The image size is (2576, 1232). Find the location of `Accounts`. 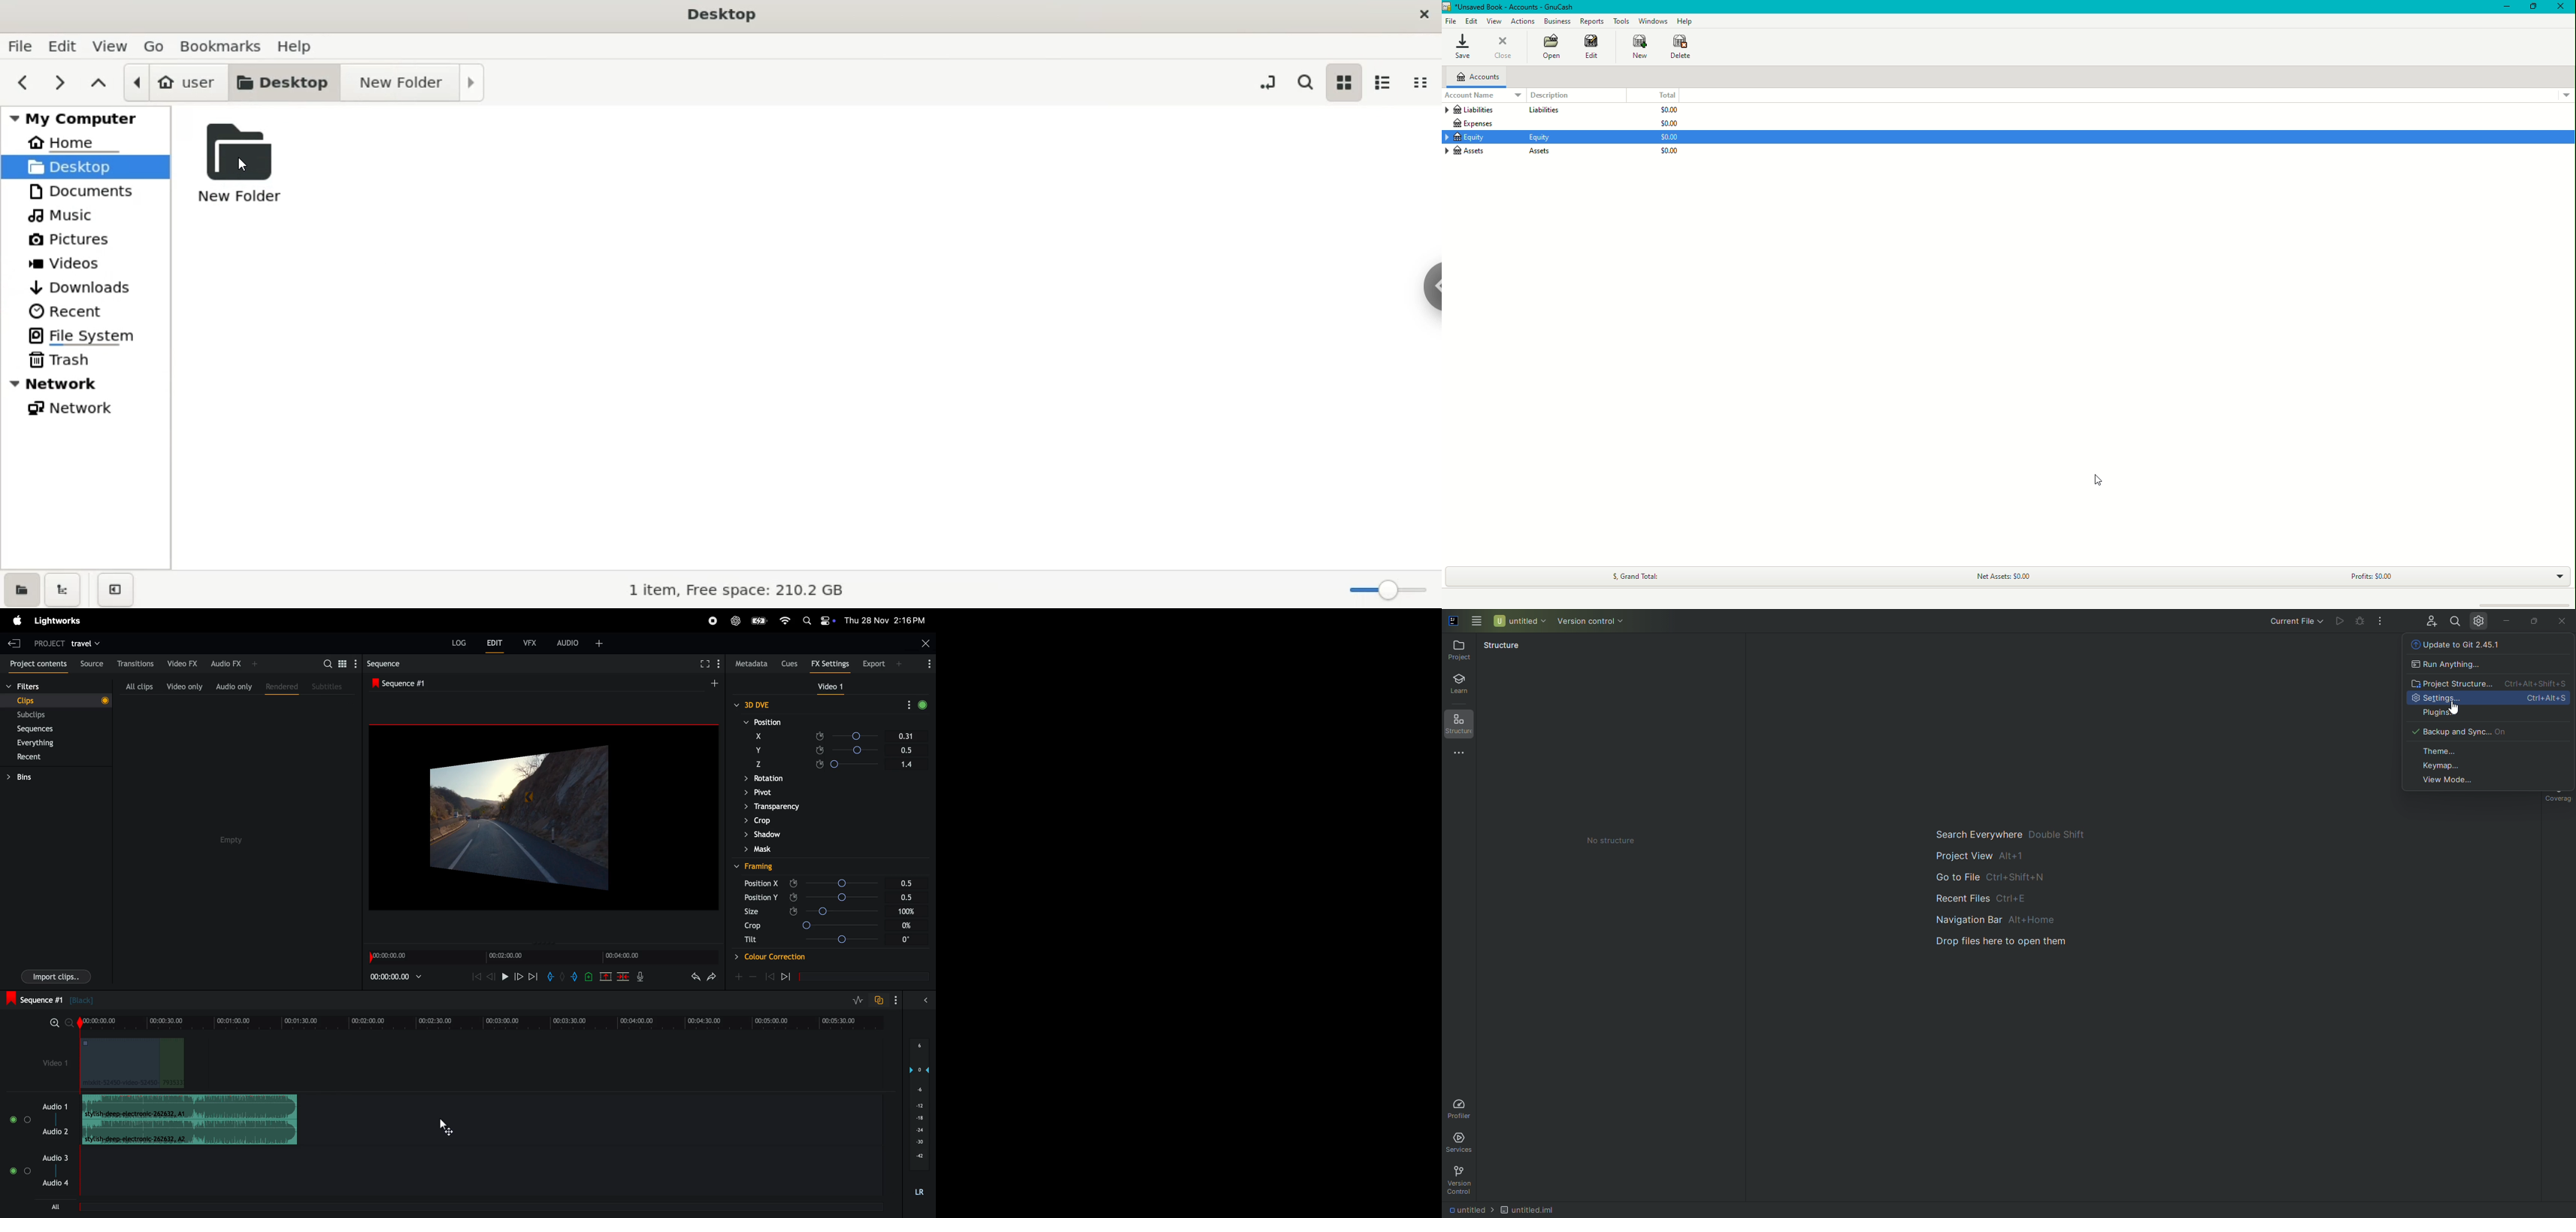

Accounts is located at coordinates (1478, 77).